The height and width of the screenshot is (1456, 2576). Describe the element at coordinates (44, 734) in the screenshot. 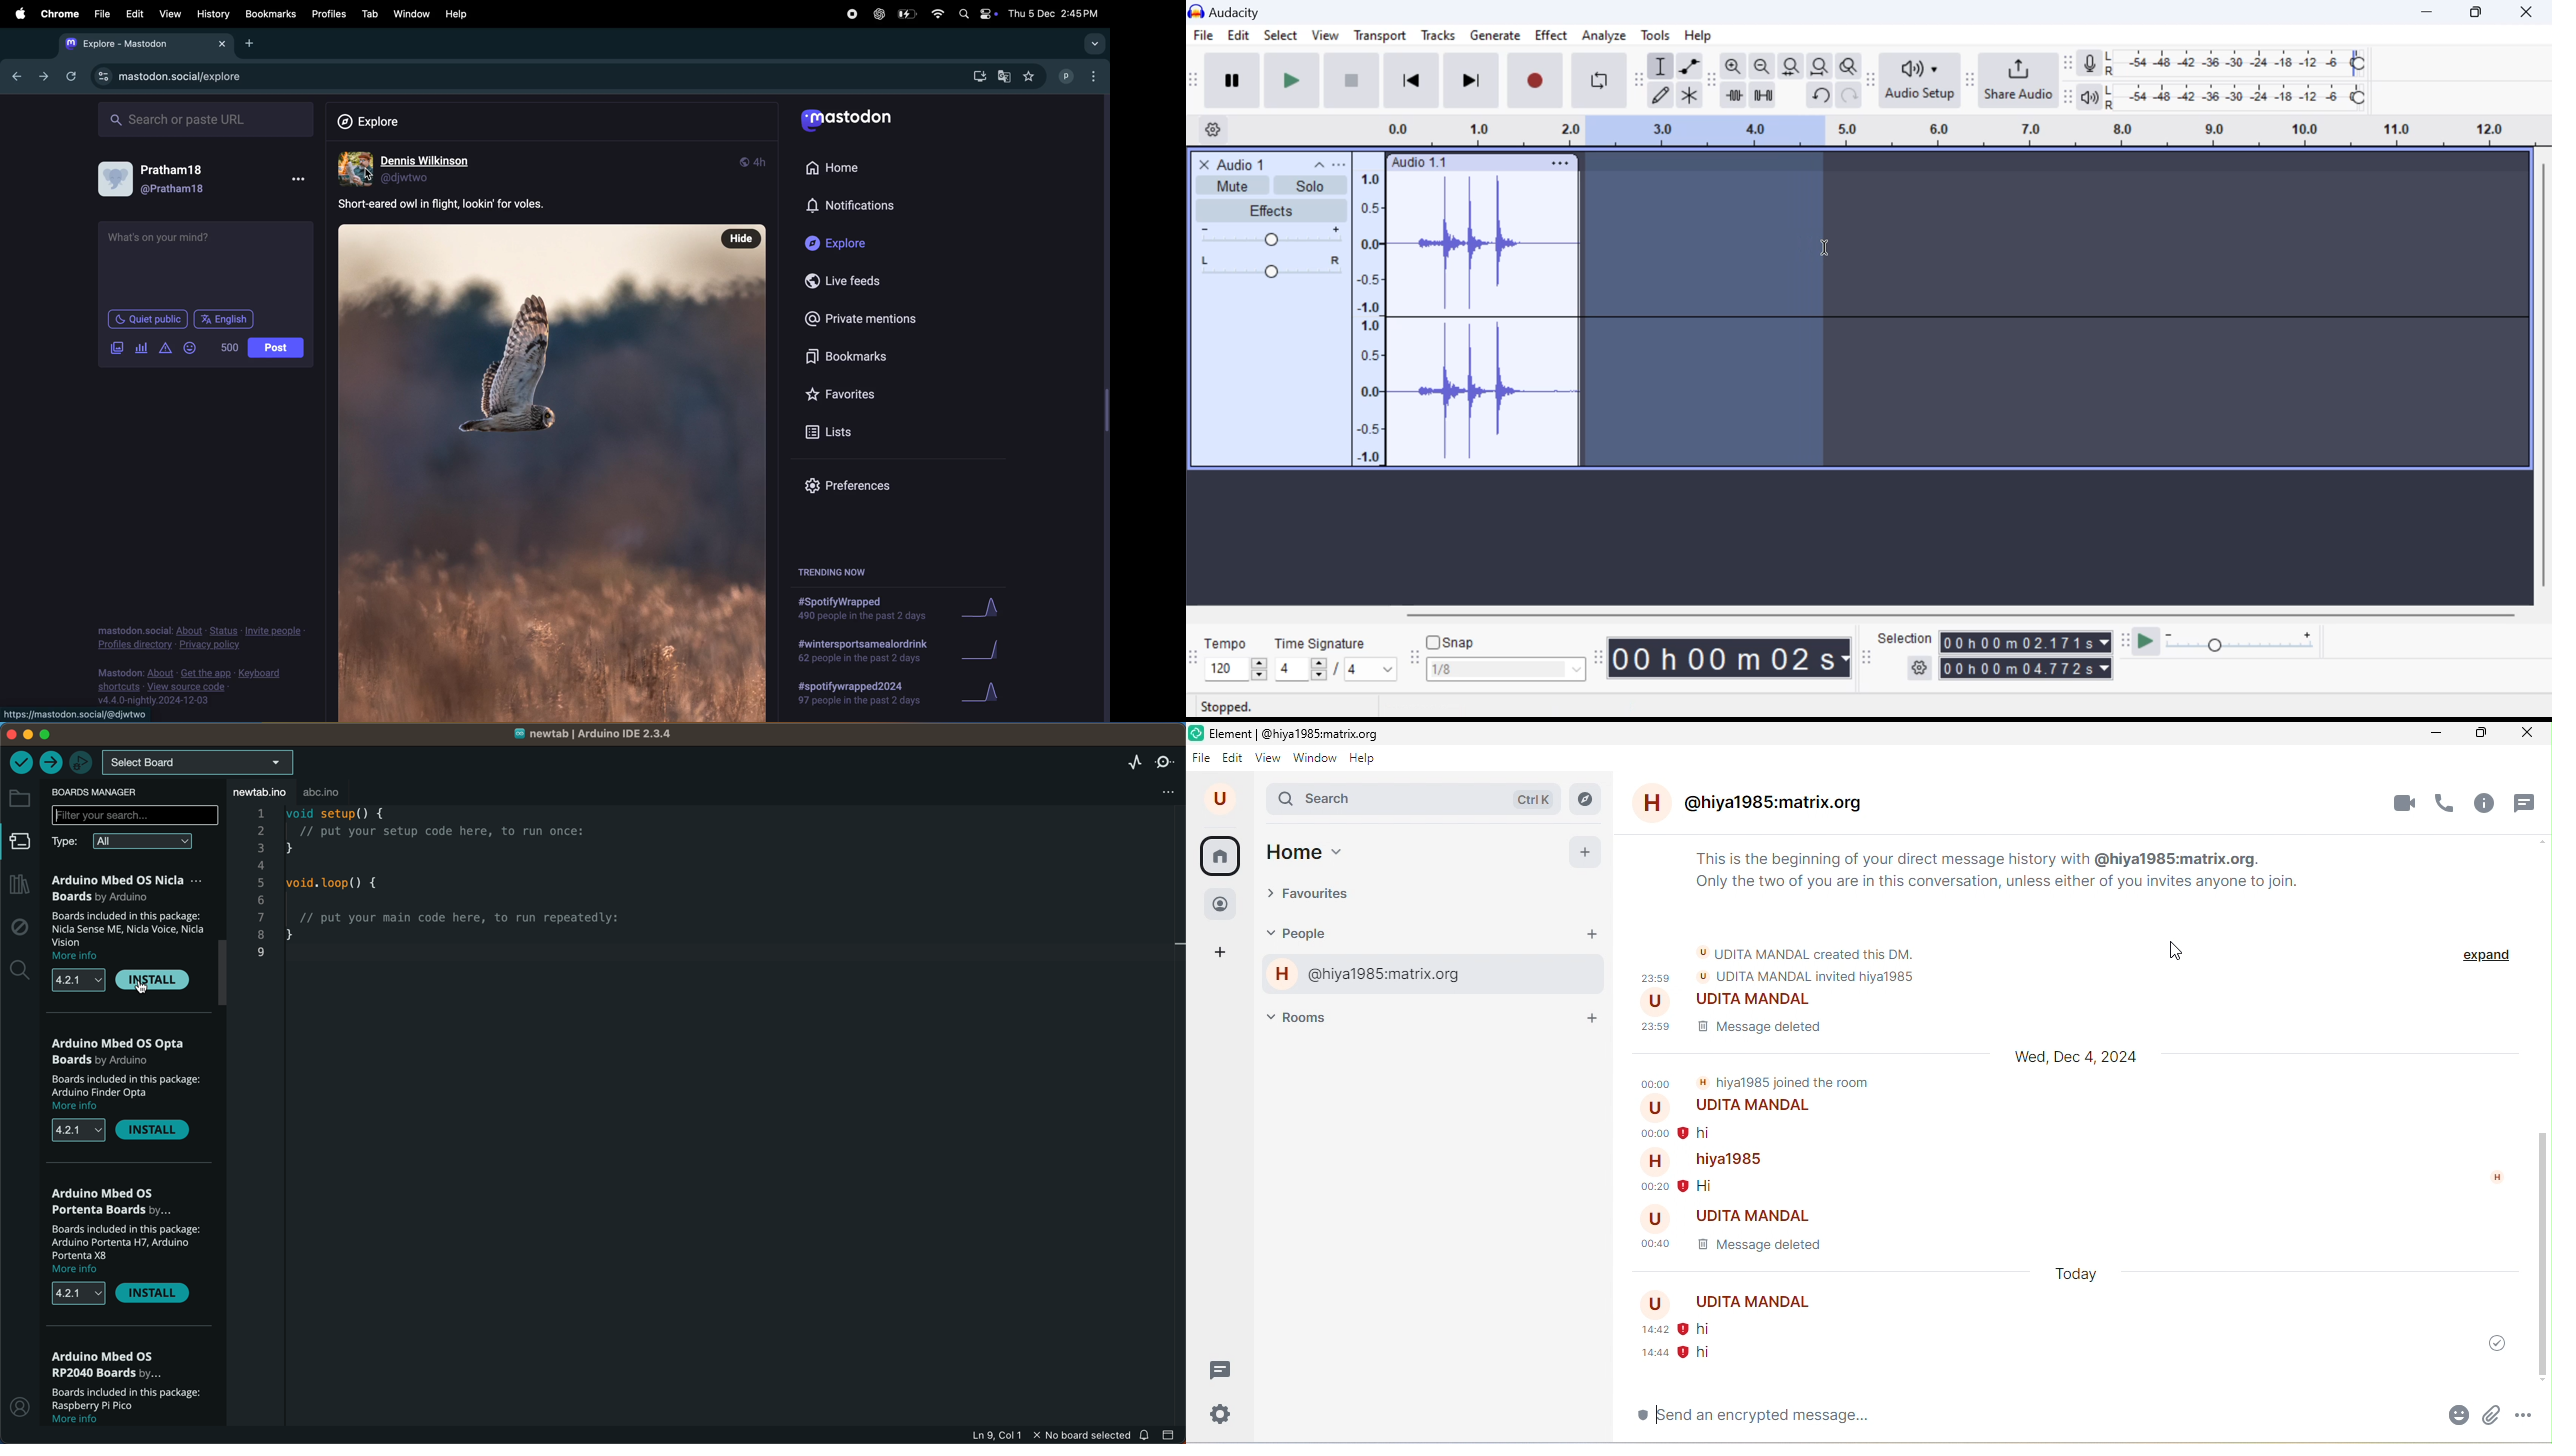

I see `windows control` at that location.